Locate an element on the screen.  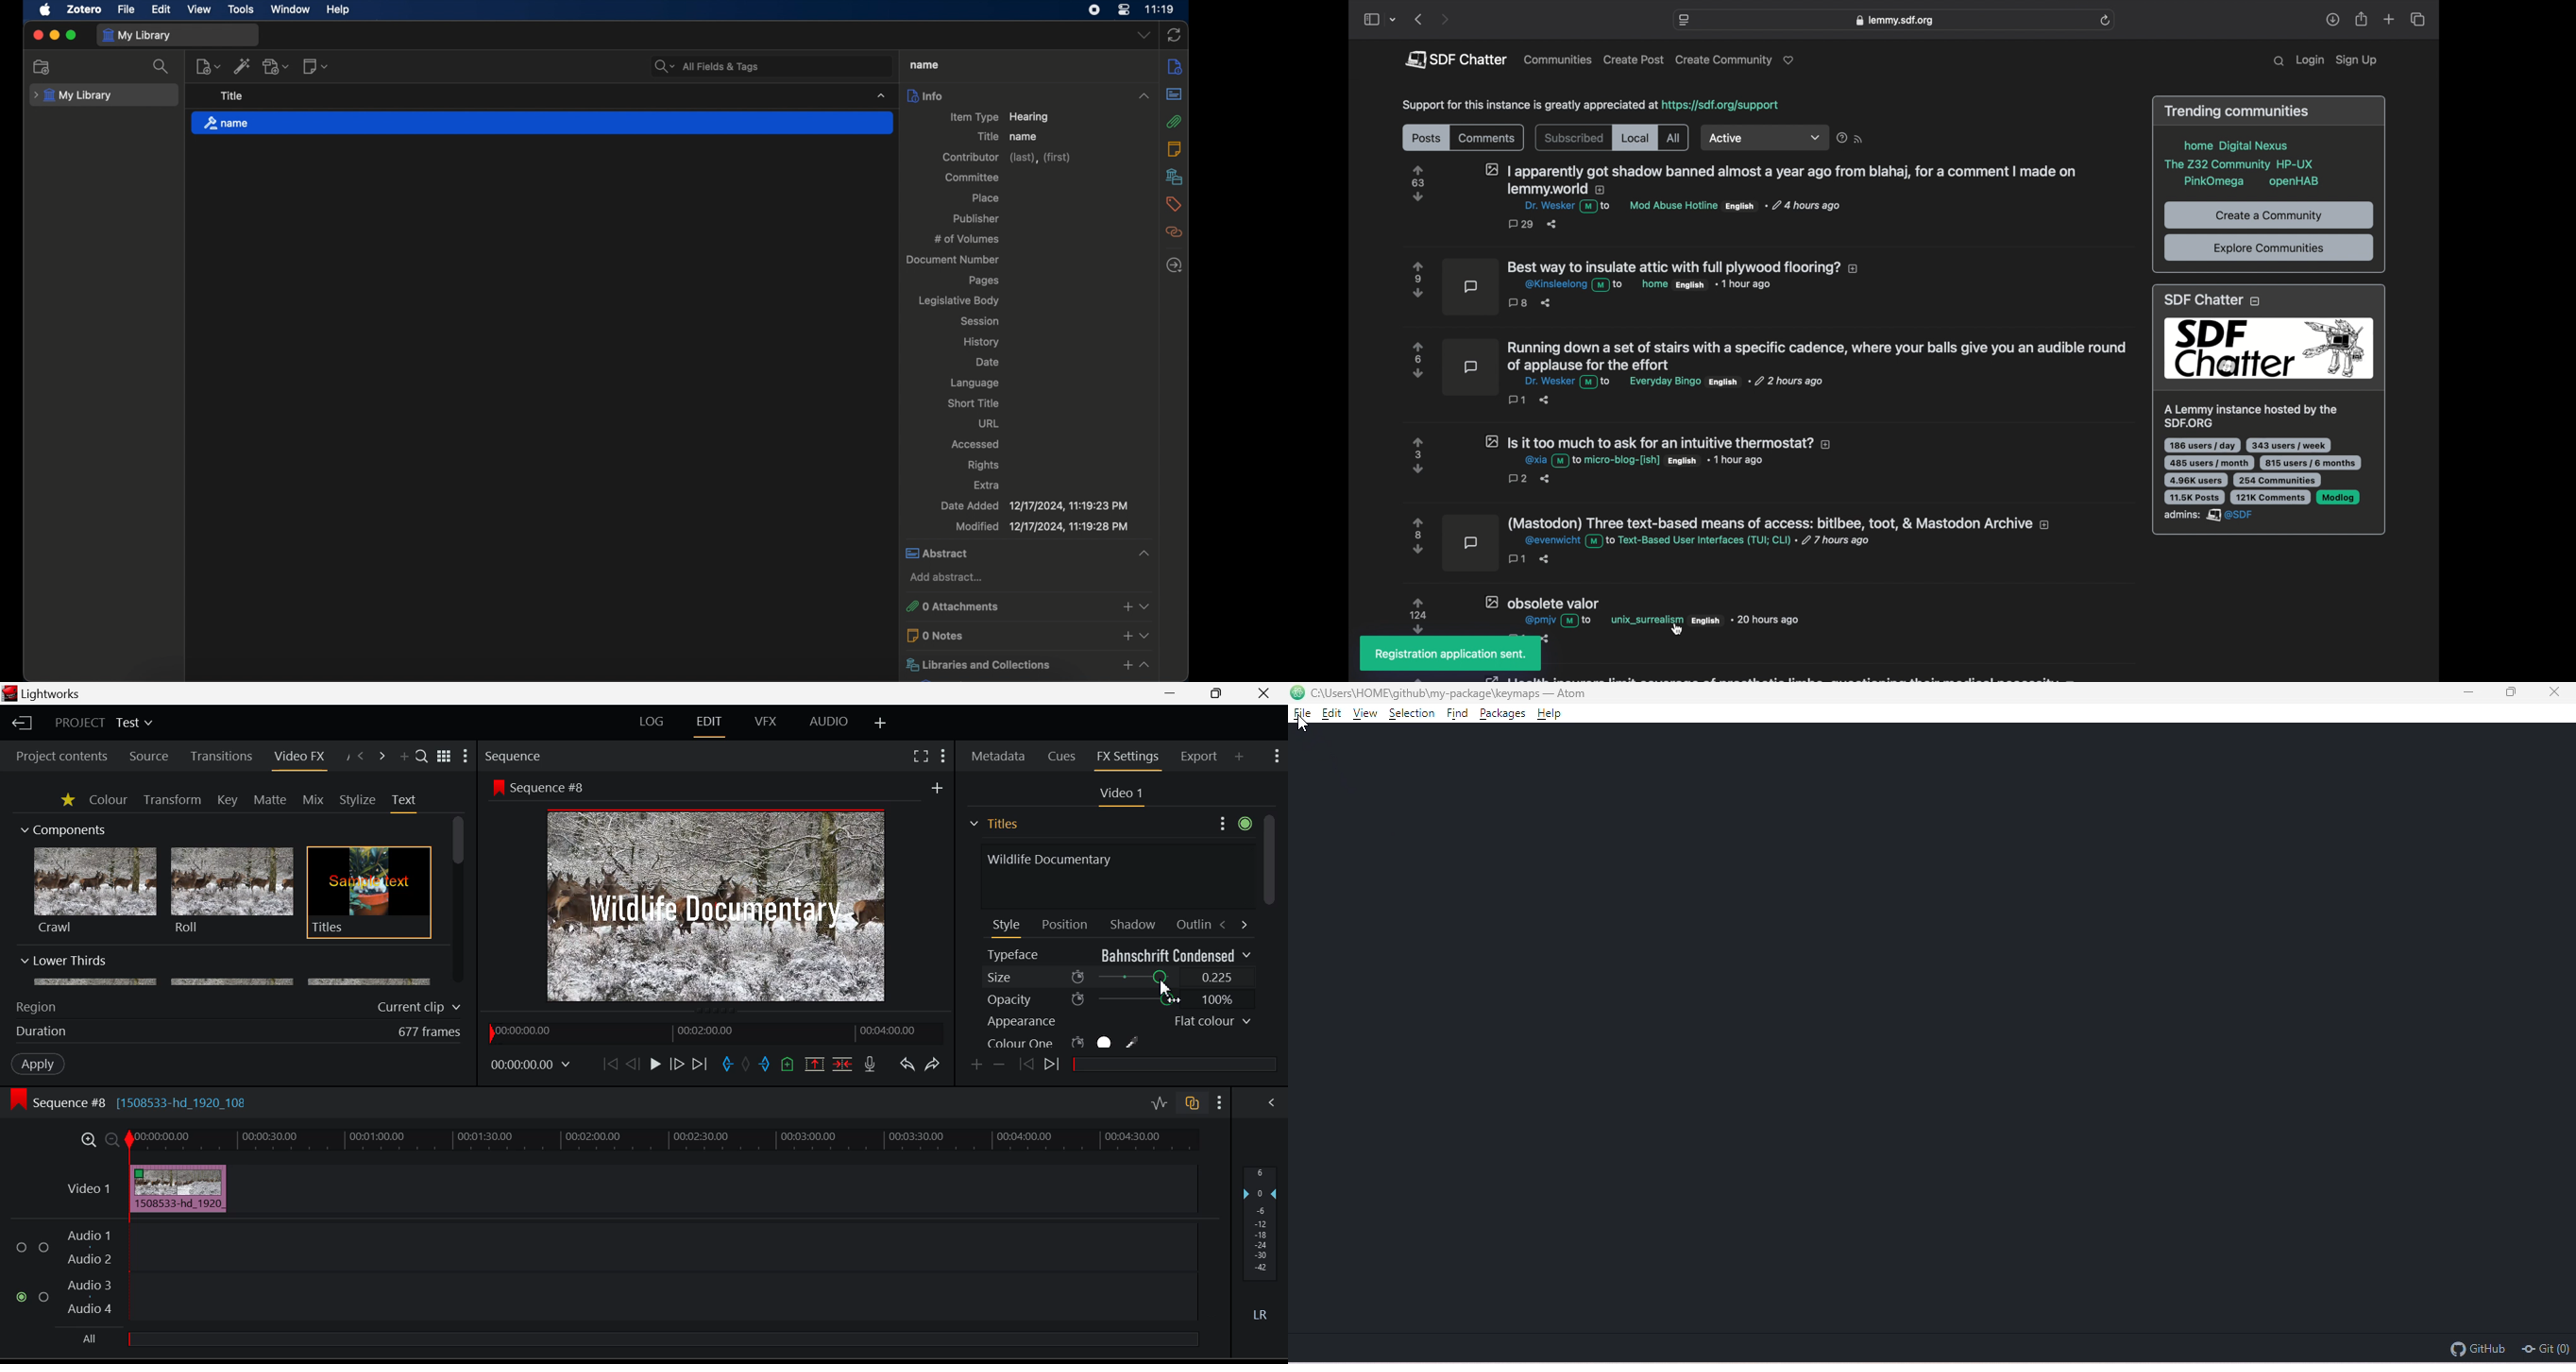
post is located at coordinates (1609, 615).